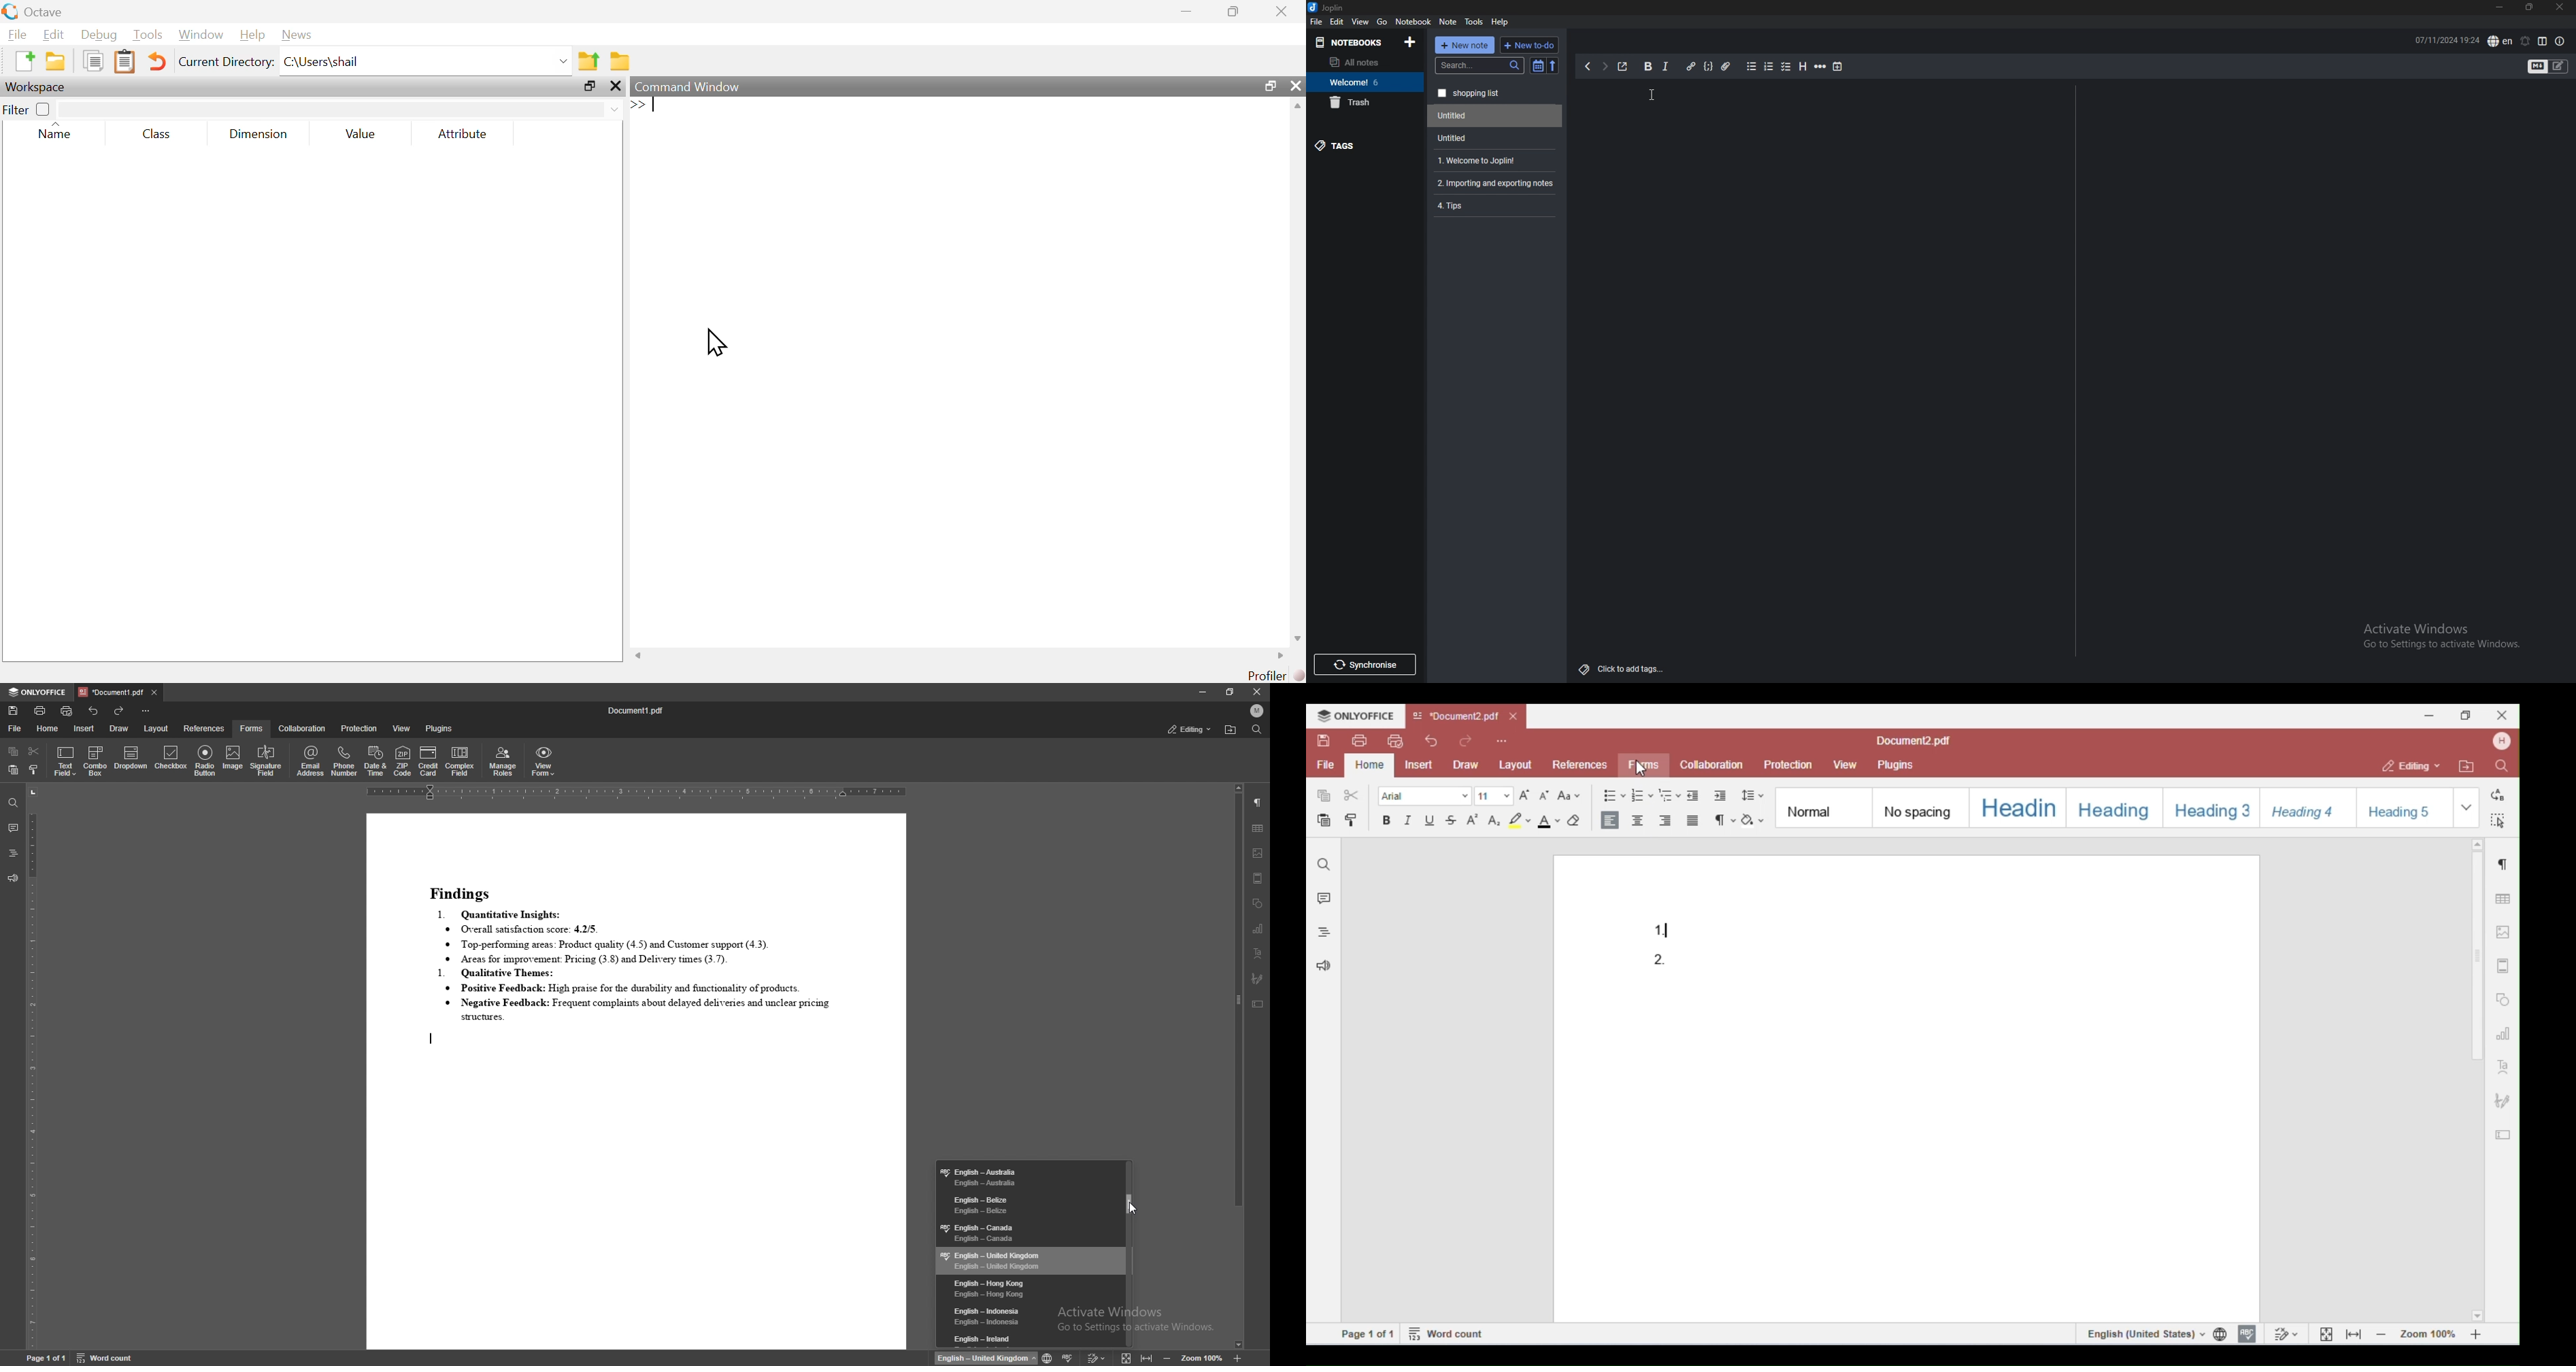  I want to click on notebook, so click(1413, 21).